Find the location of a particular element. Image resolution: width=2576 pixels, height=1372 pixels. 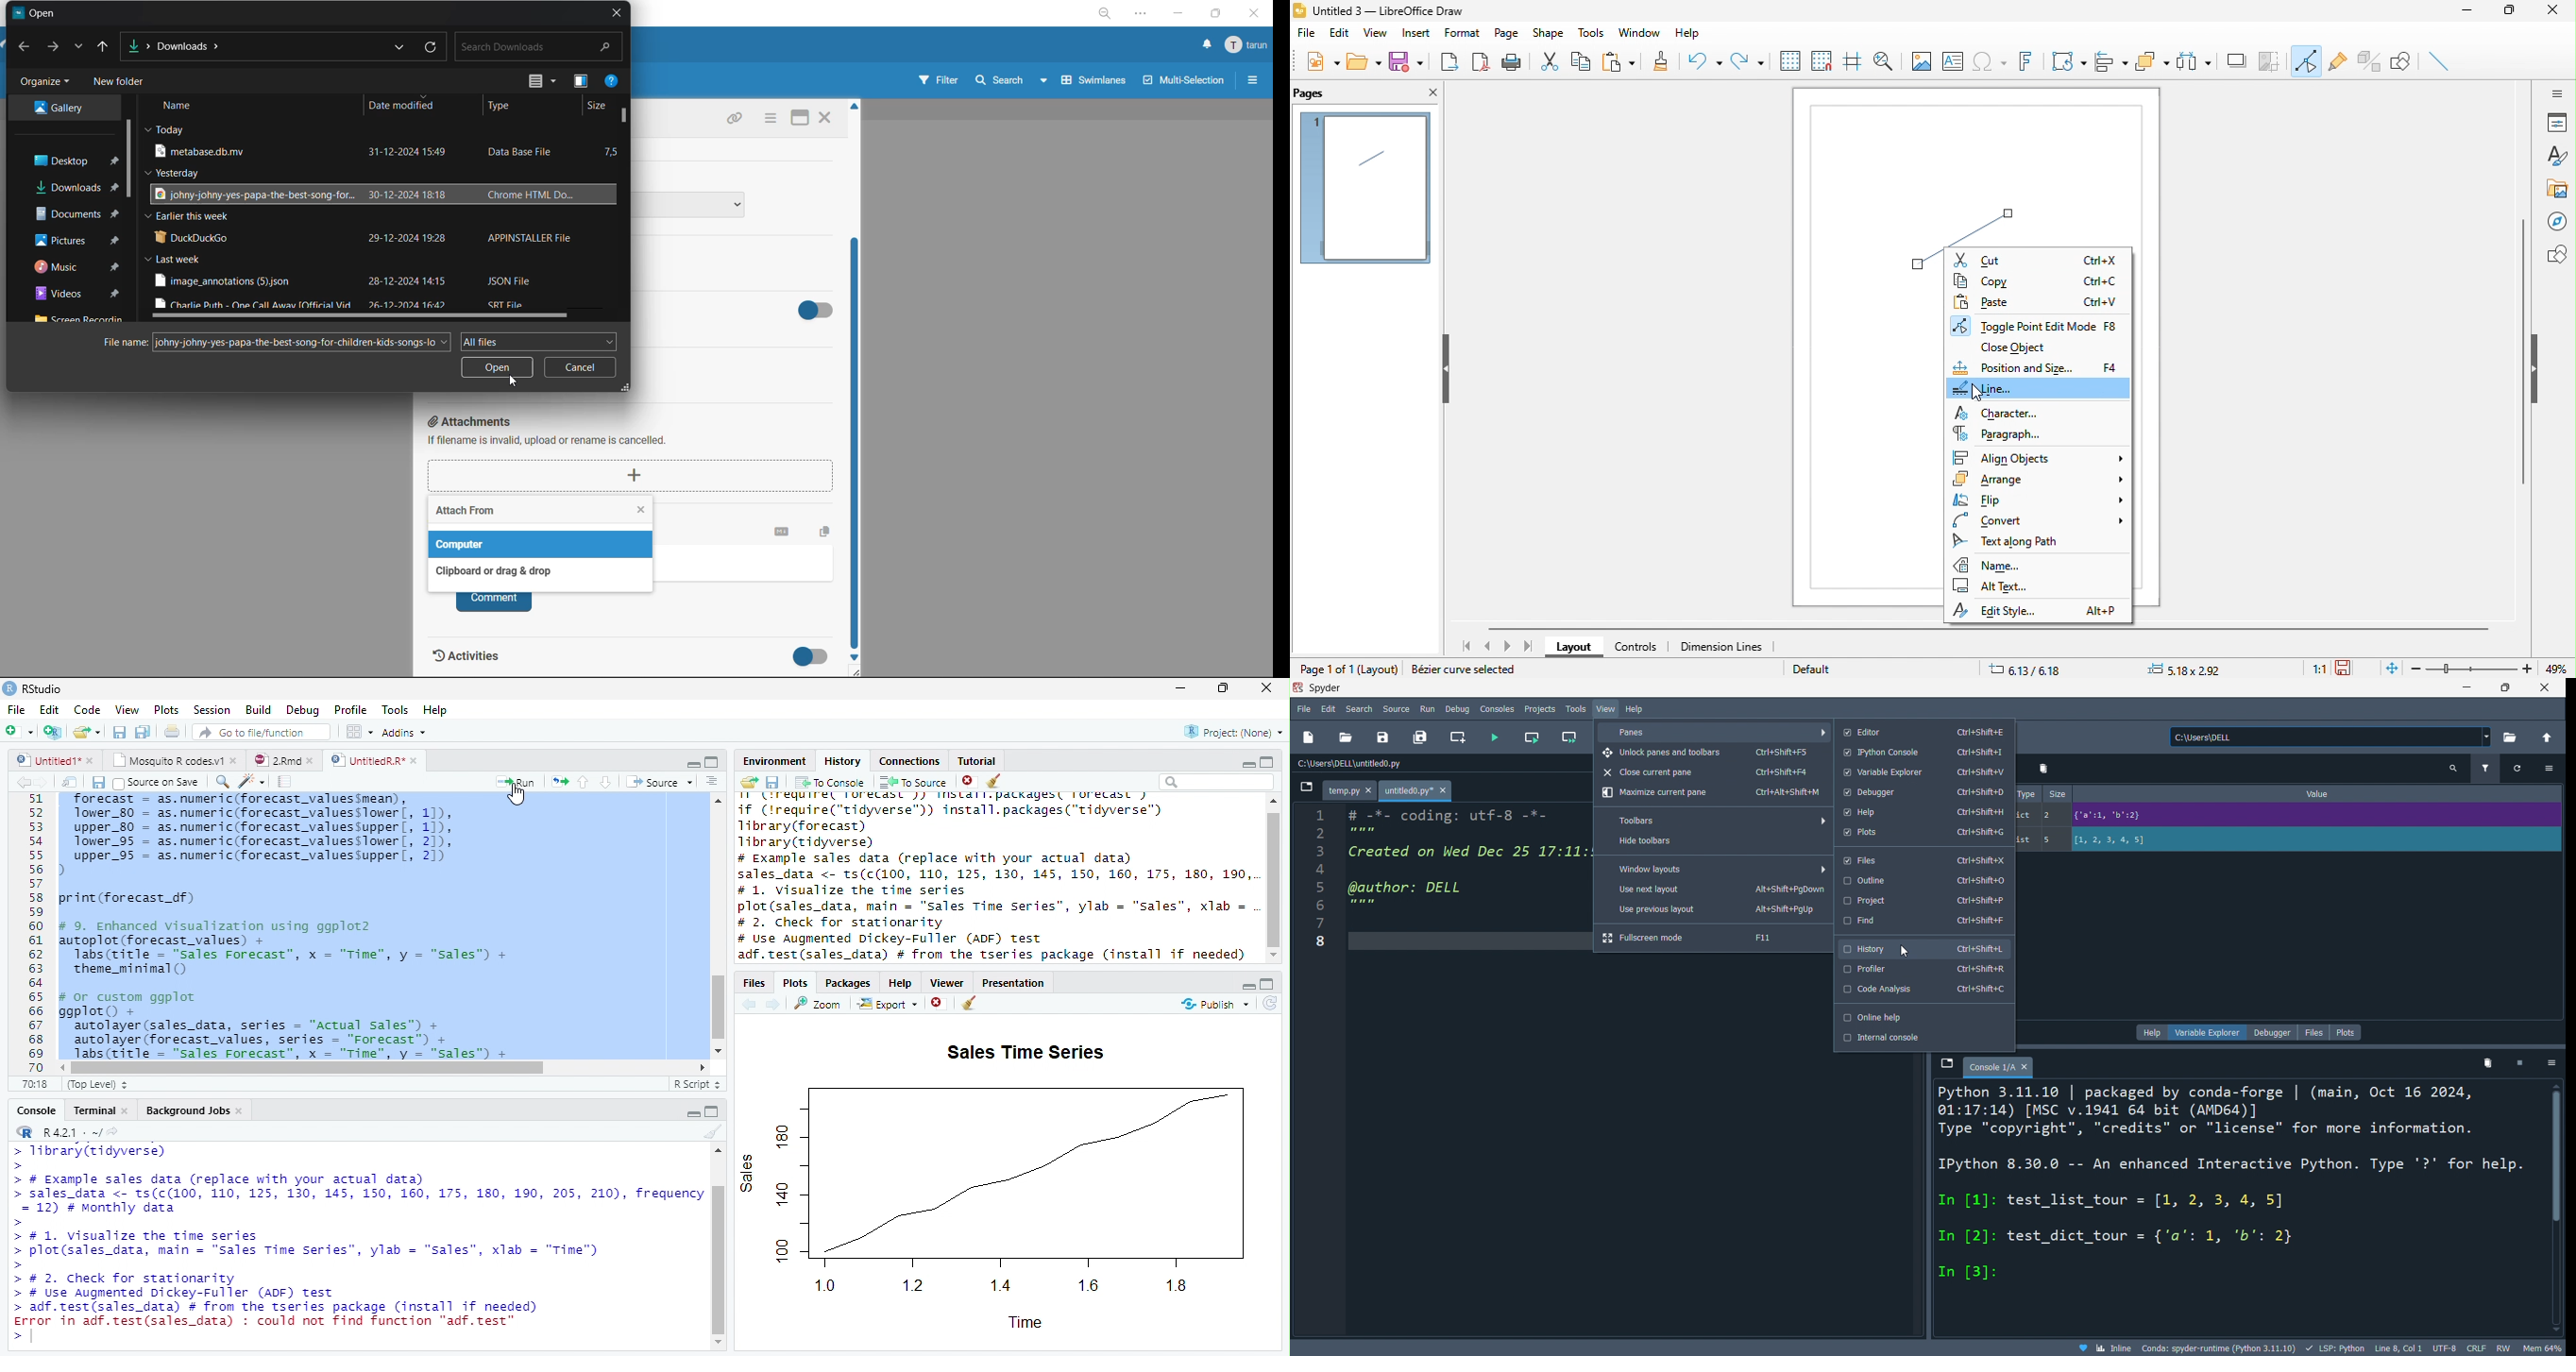

Maximize is located at coordinates (714, 1112).